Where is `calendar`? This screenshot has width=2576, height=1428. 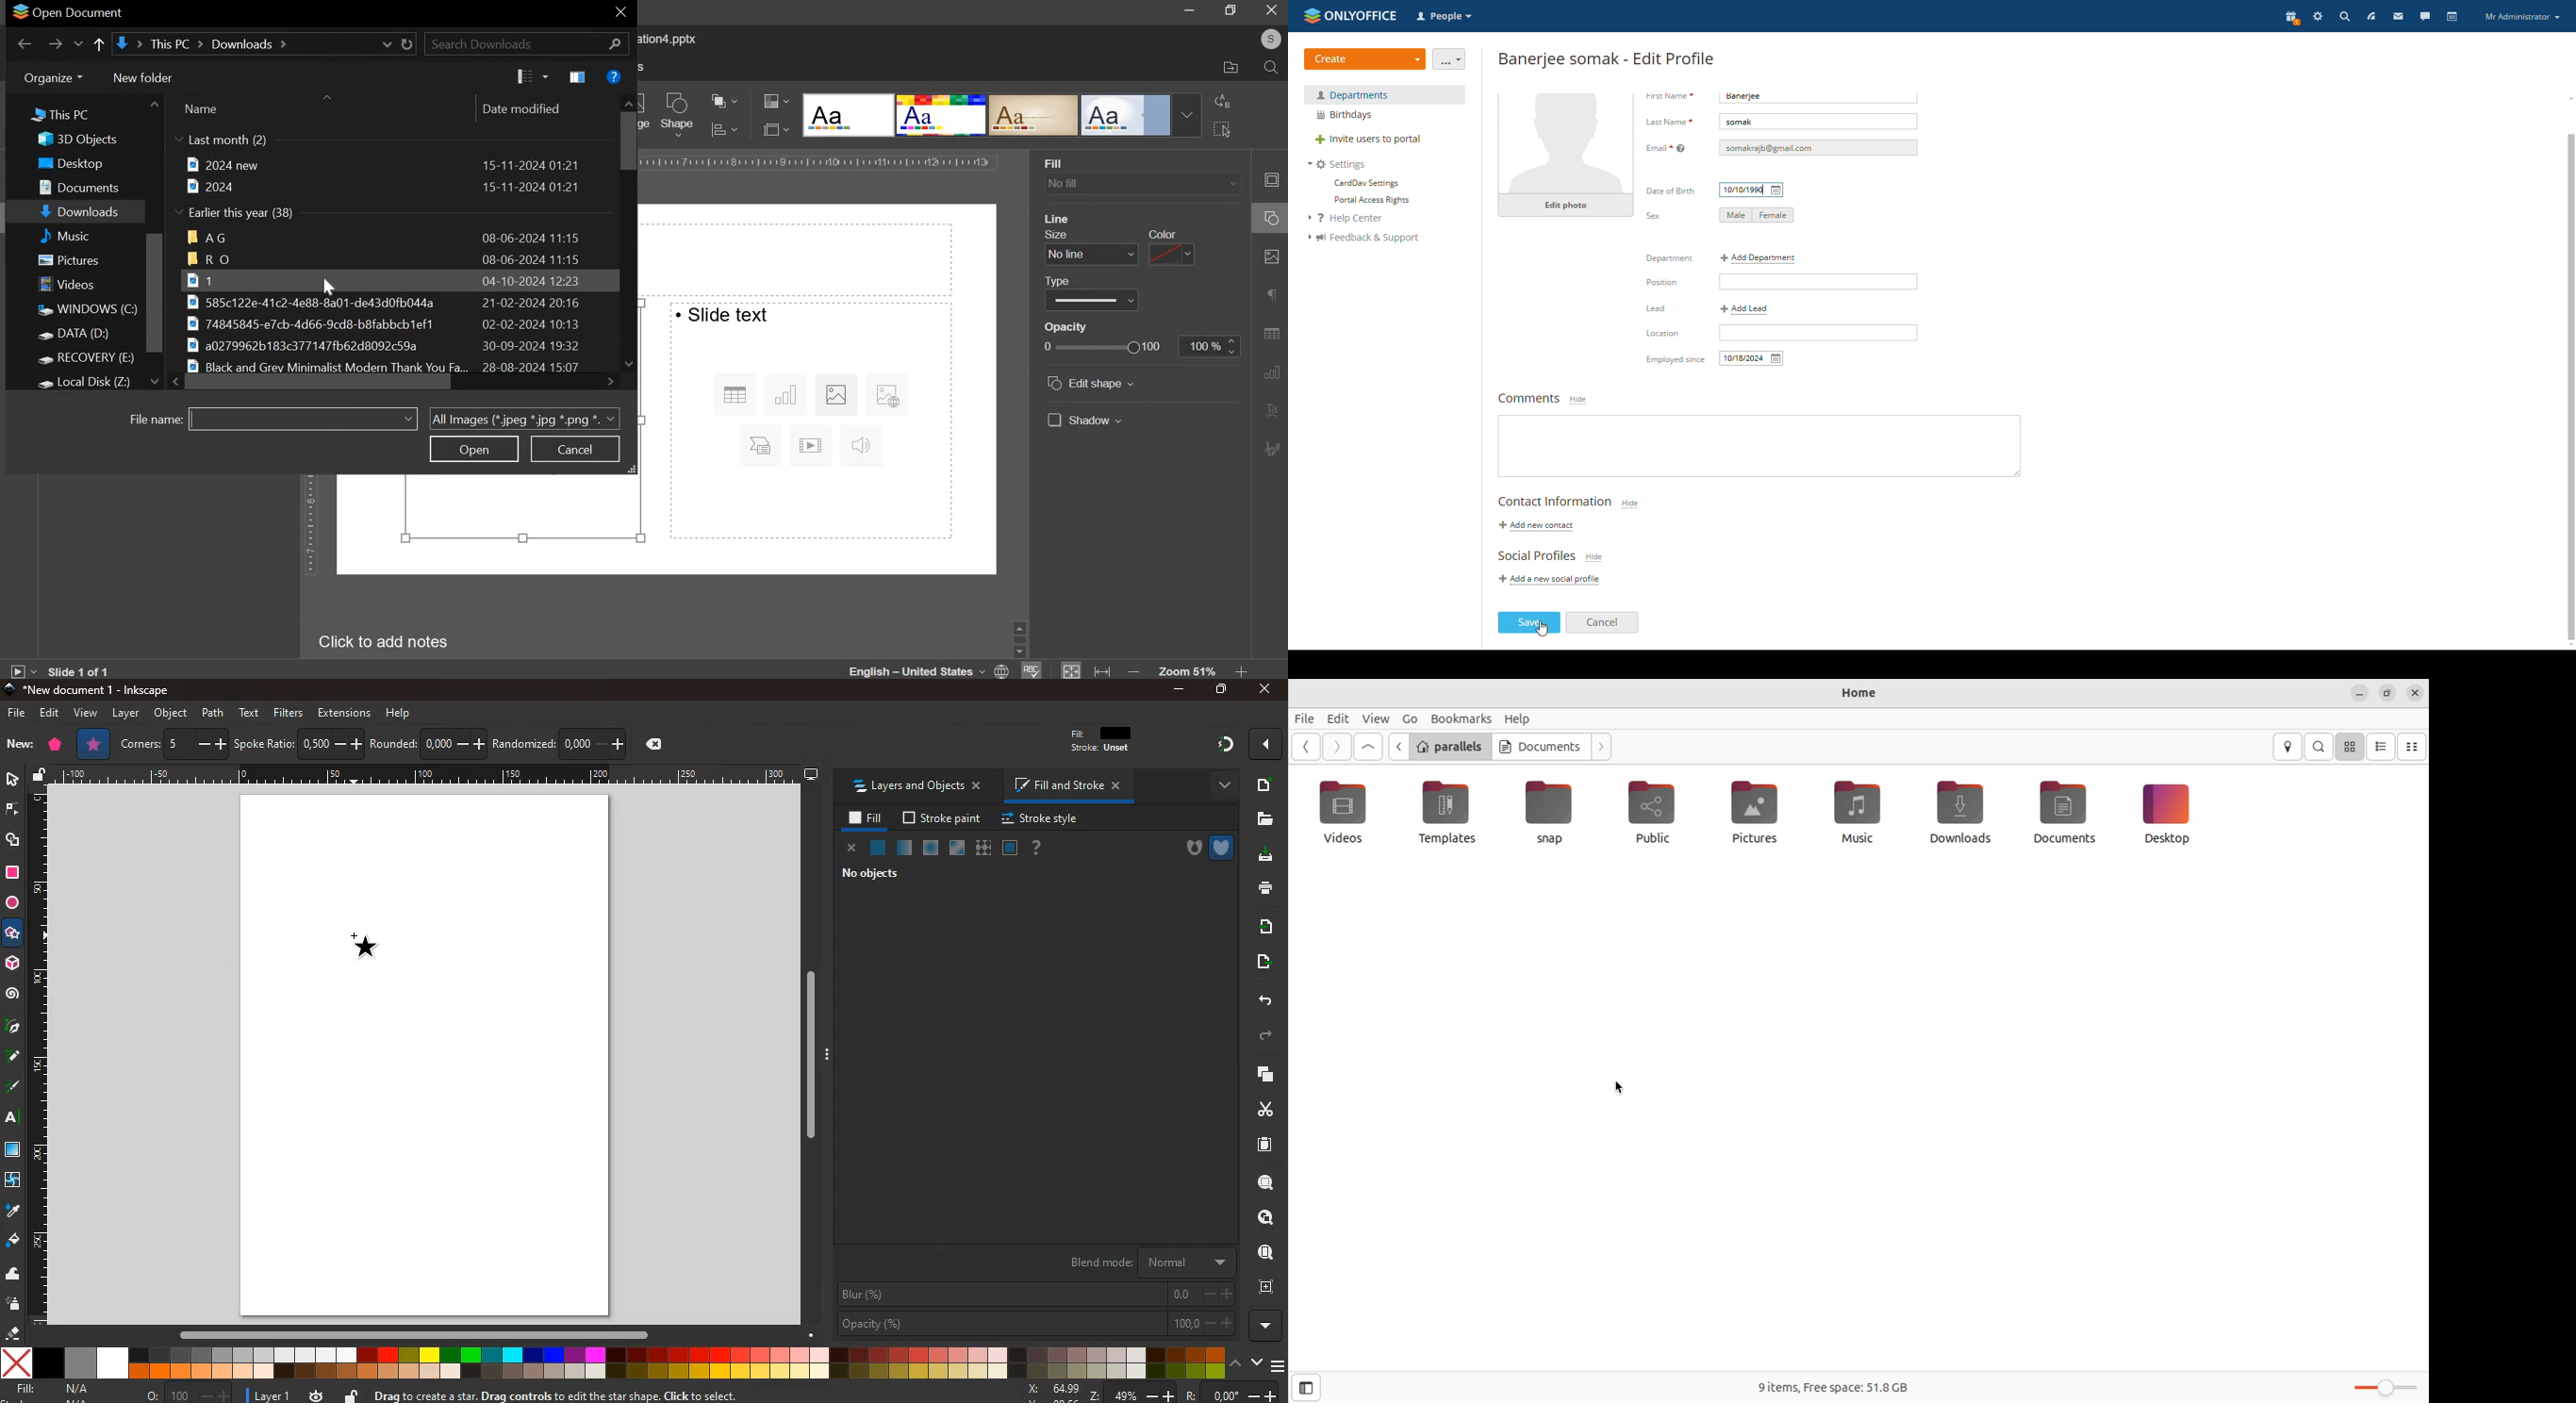 calendar is located at coordinates (2451, 16).